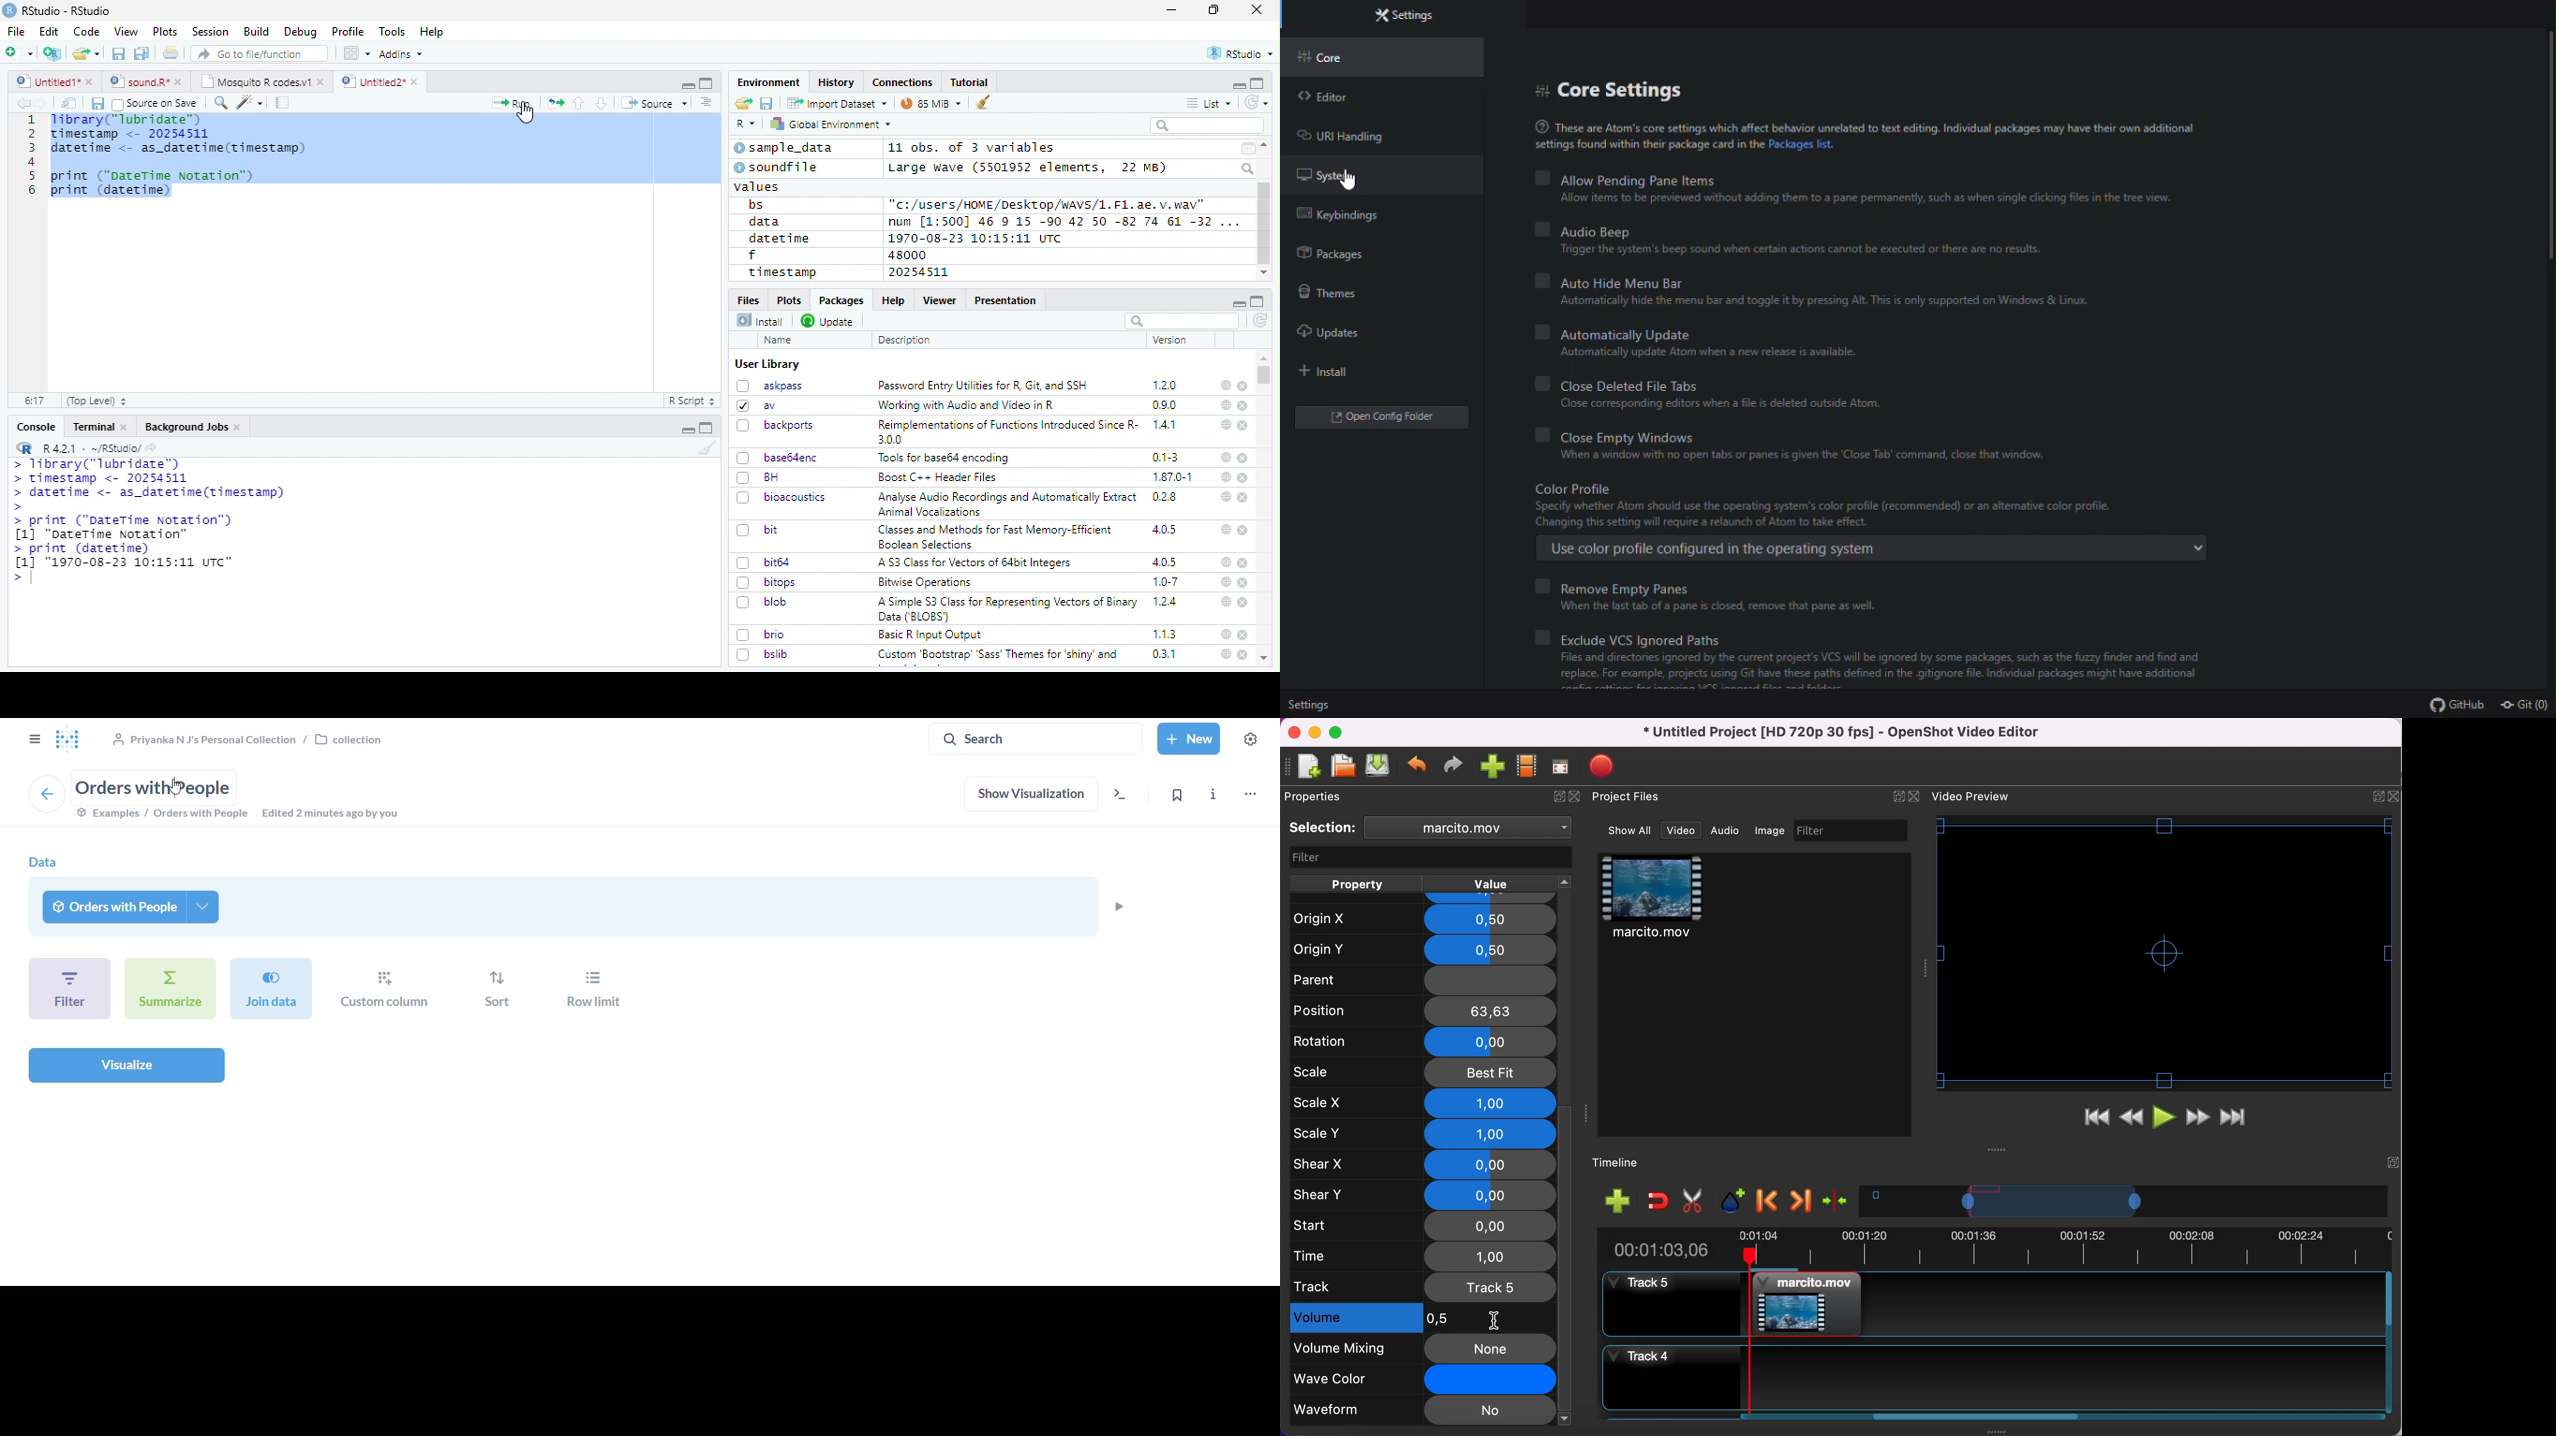 The image size is (2576, 1456). I want to click on askpass, so click(768, 386).